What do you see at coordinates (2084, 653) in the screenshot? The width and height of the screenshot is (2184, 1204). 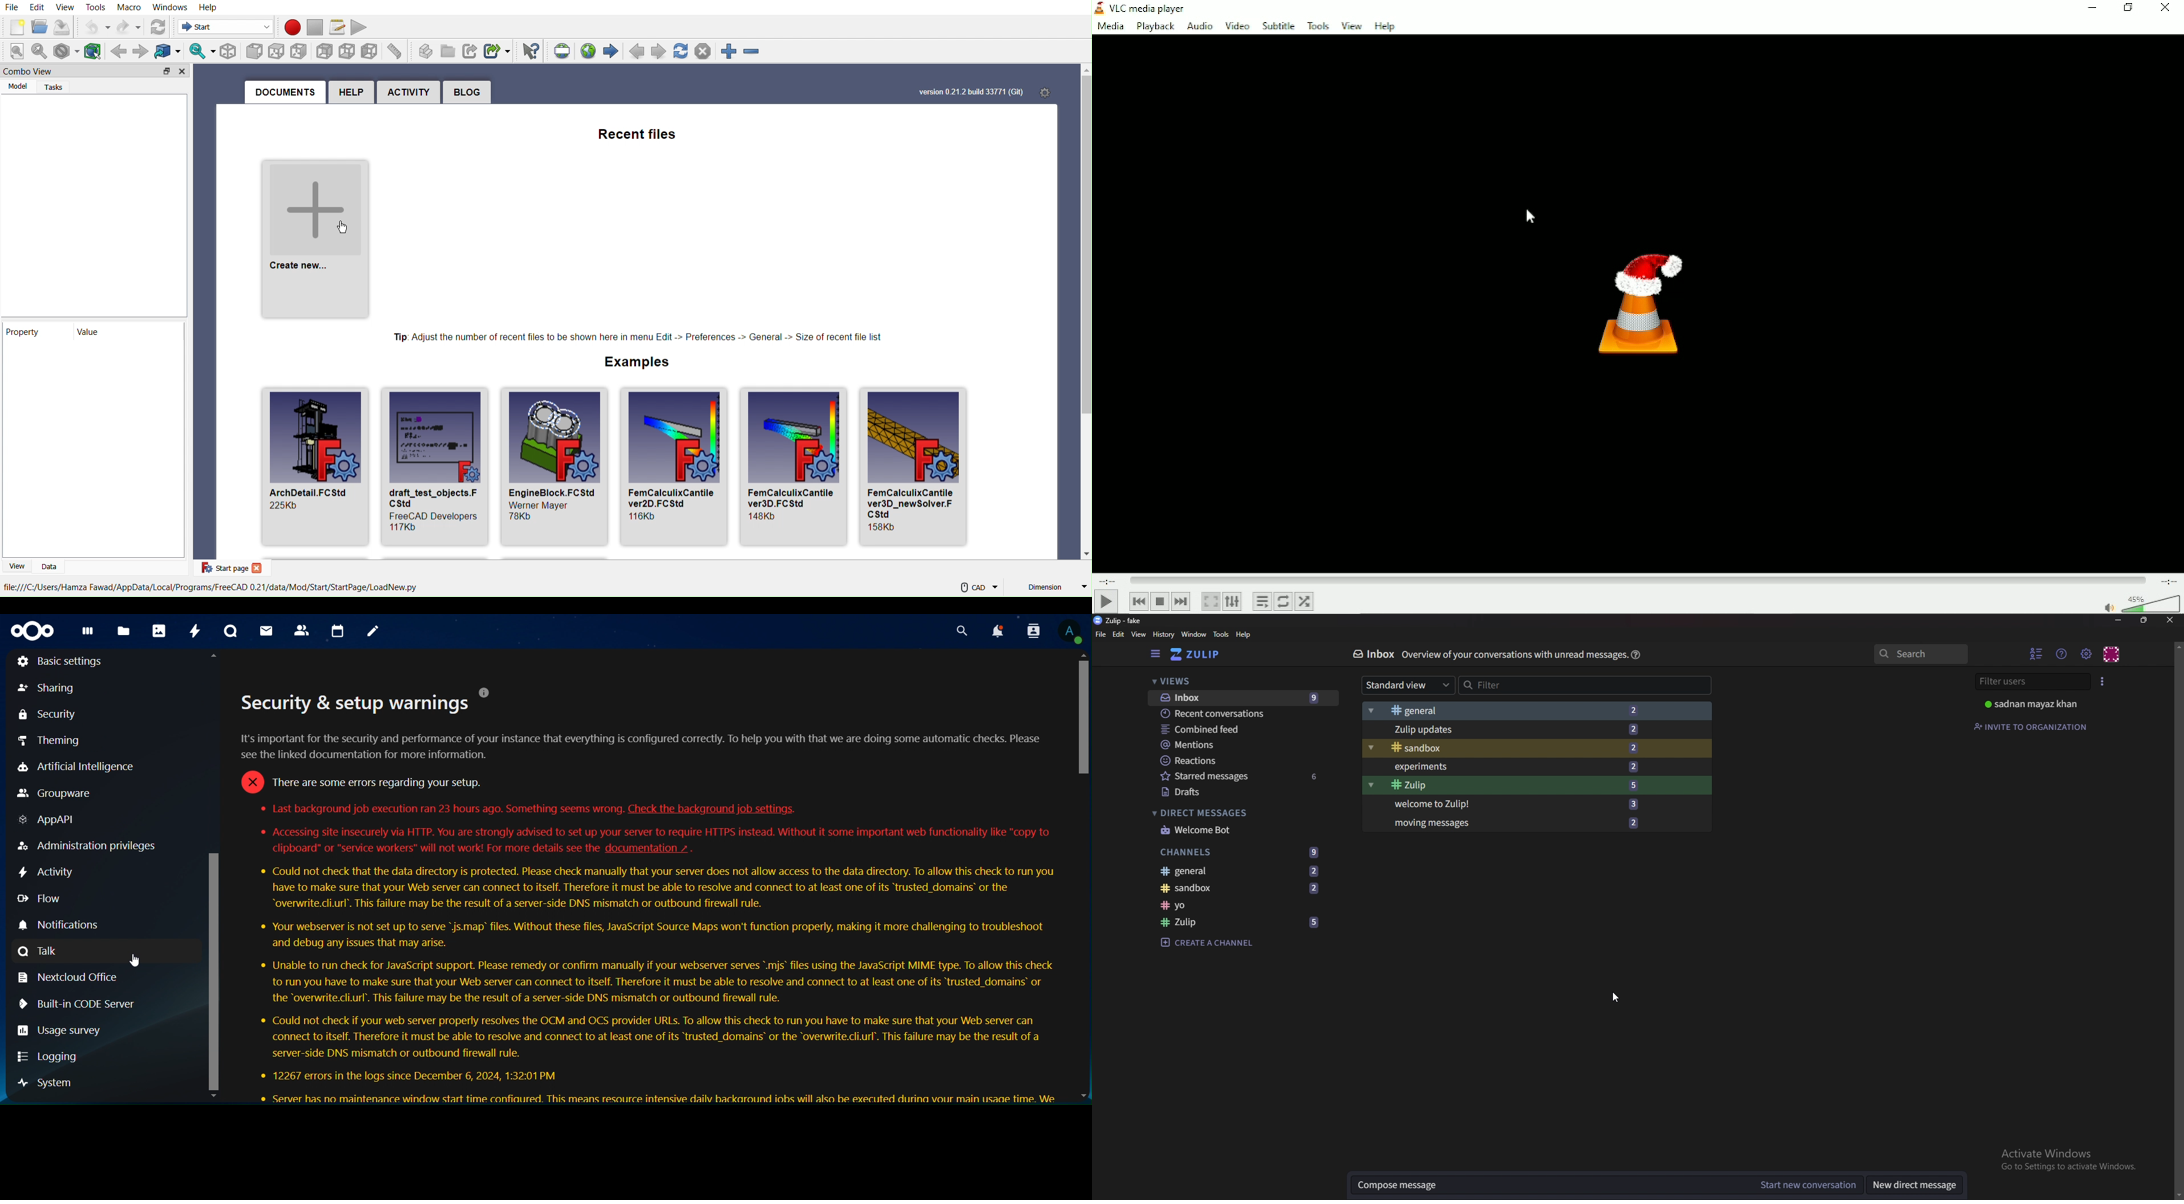 I see `Main menu` at bounding box center [2084, 653].